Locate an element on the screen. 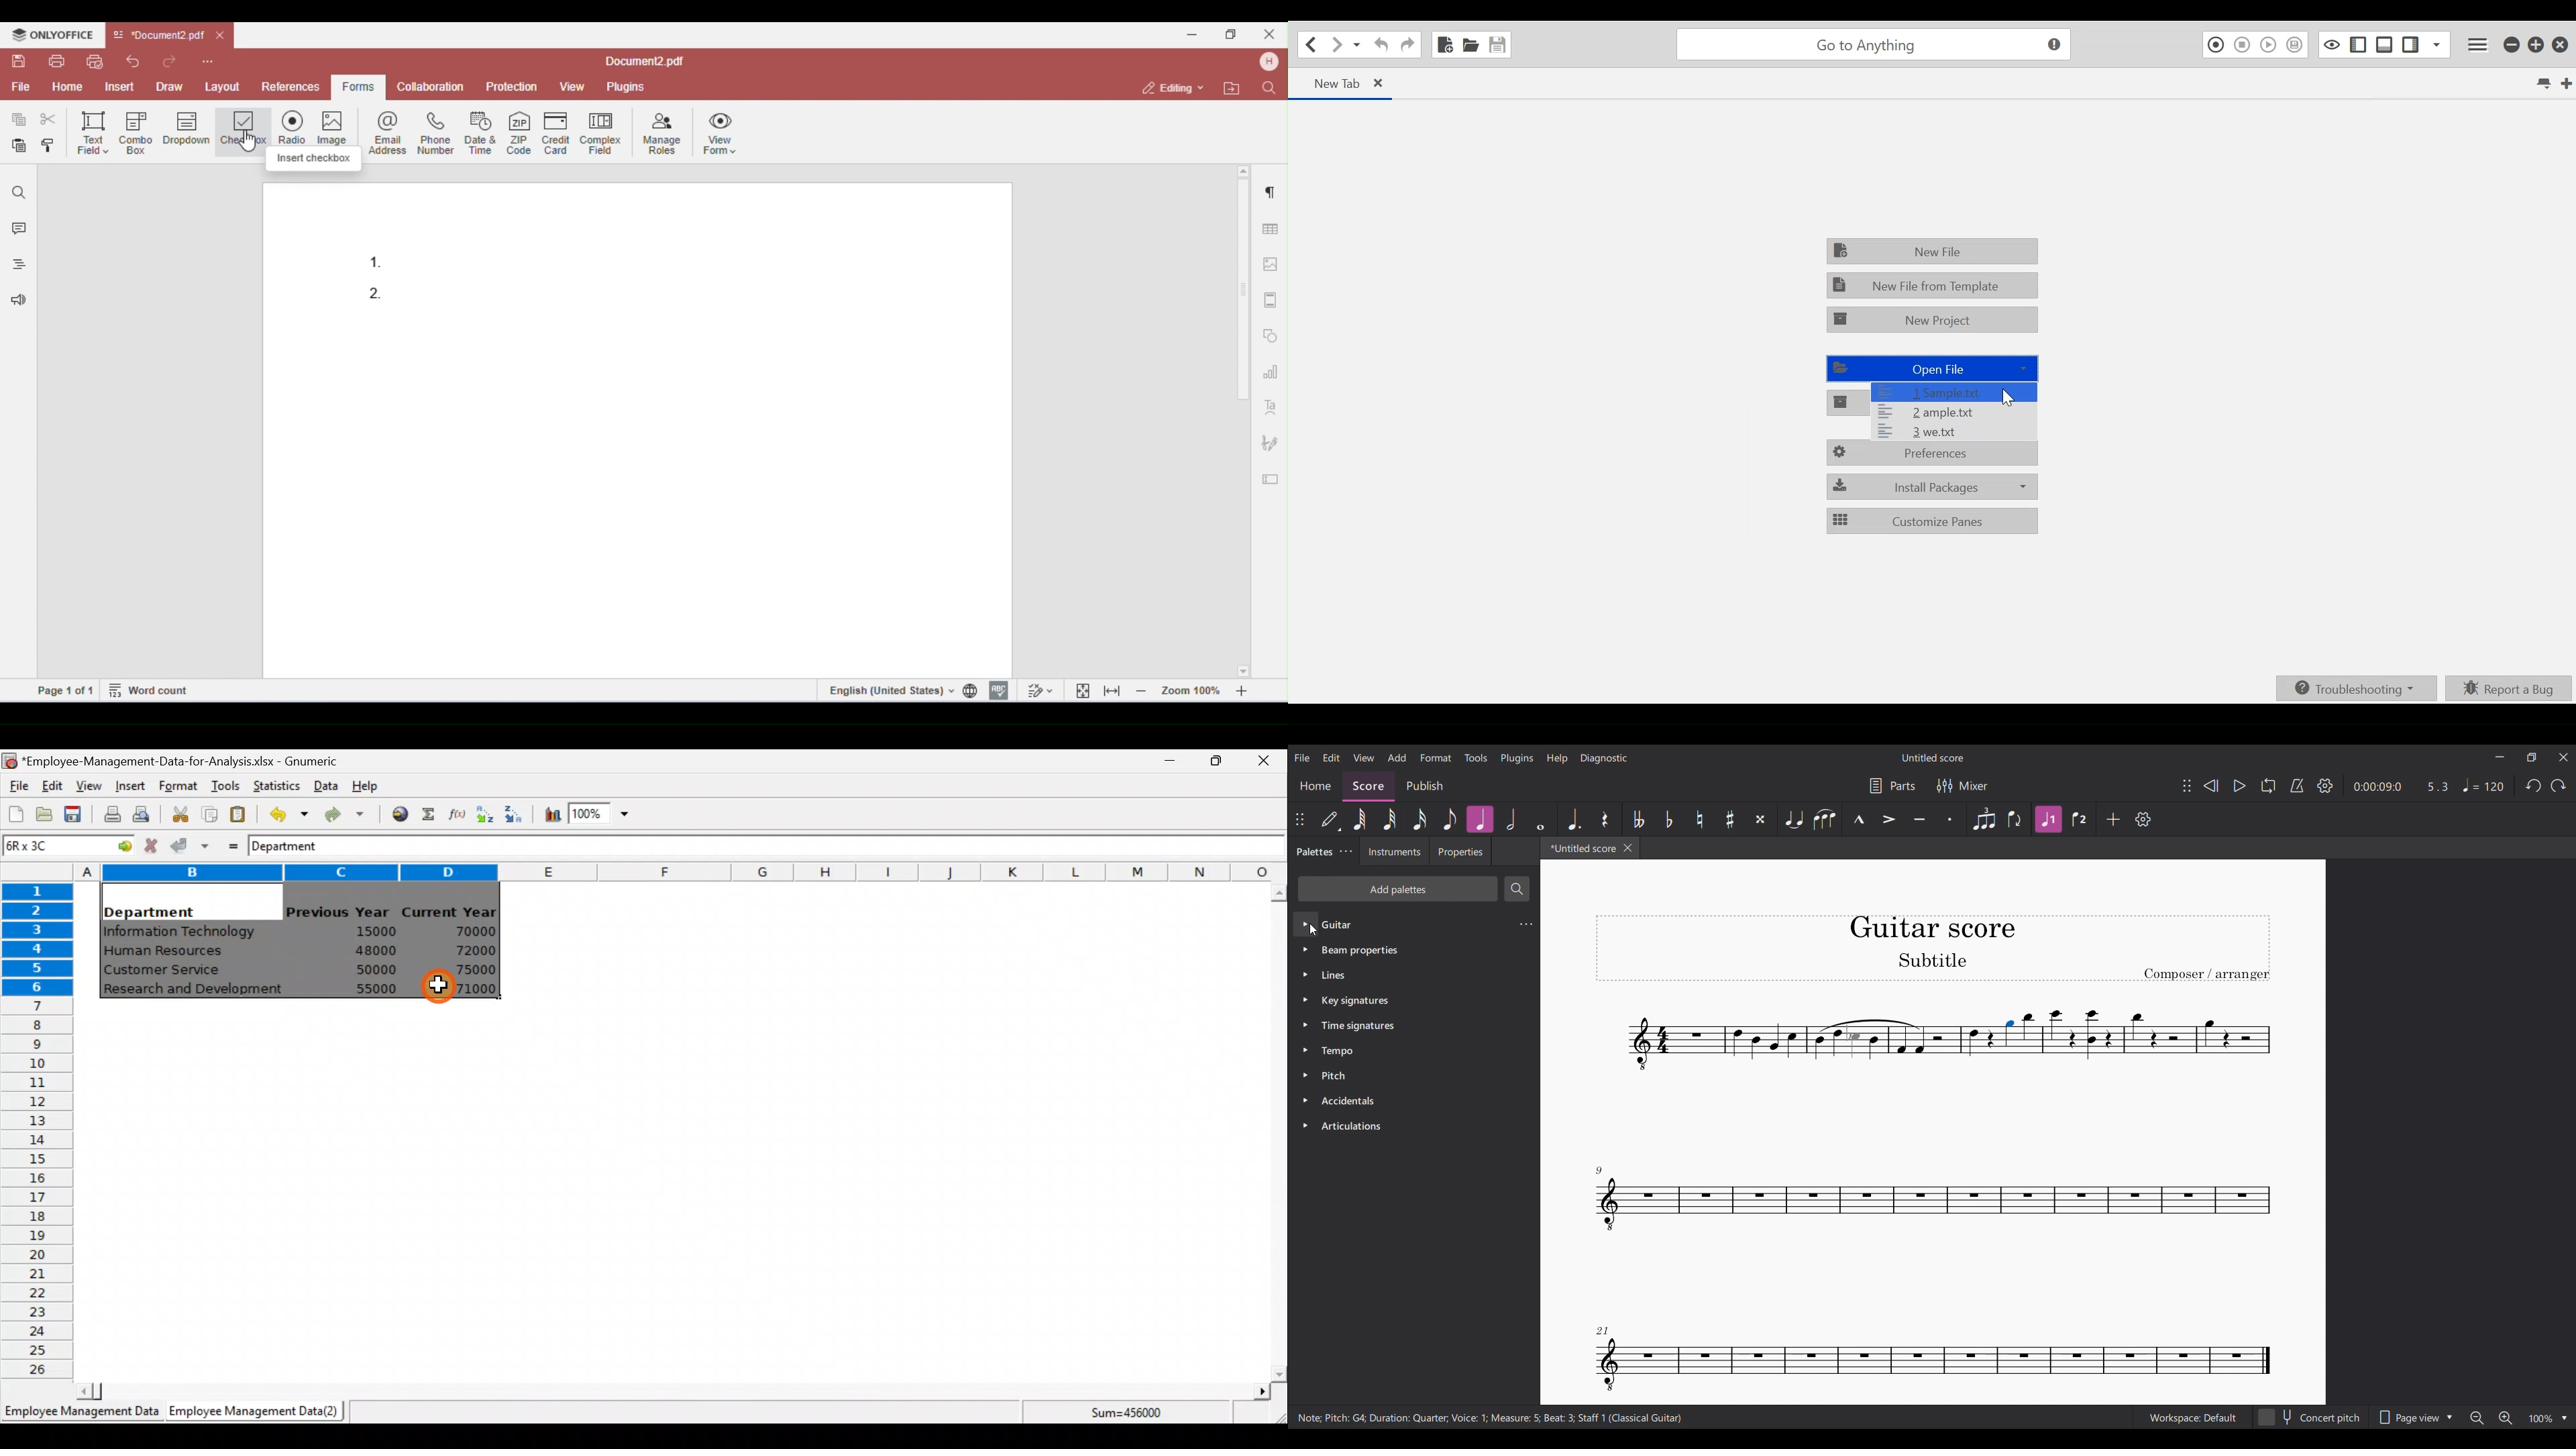 The height and width of the screenshot is (1456, 2576). Cells is located at coordinates (673, 1197).